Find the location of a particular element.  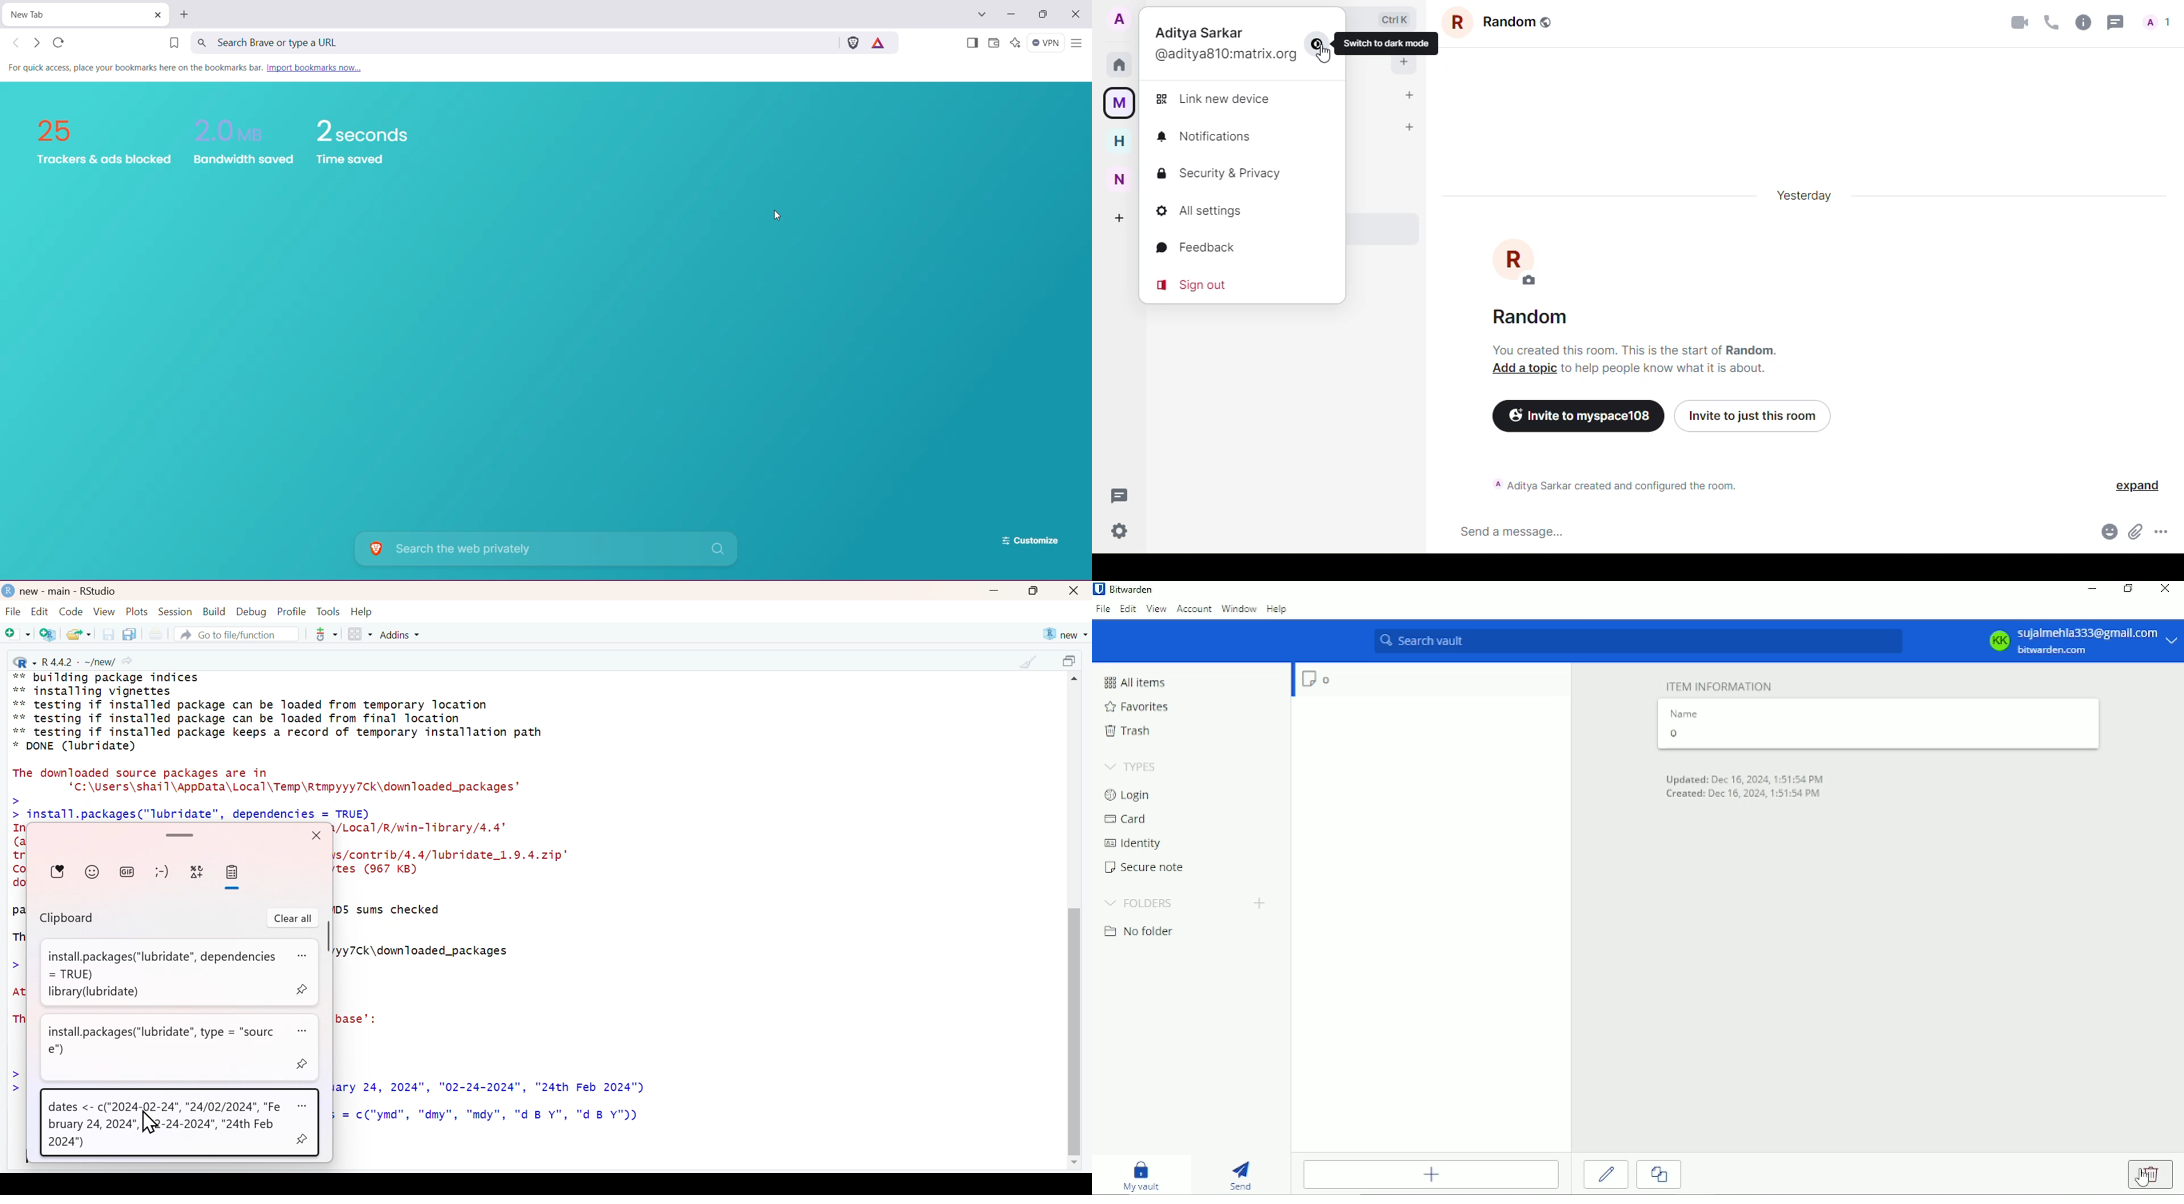

New file is located at coordinates (18, 635).